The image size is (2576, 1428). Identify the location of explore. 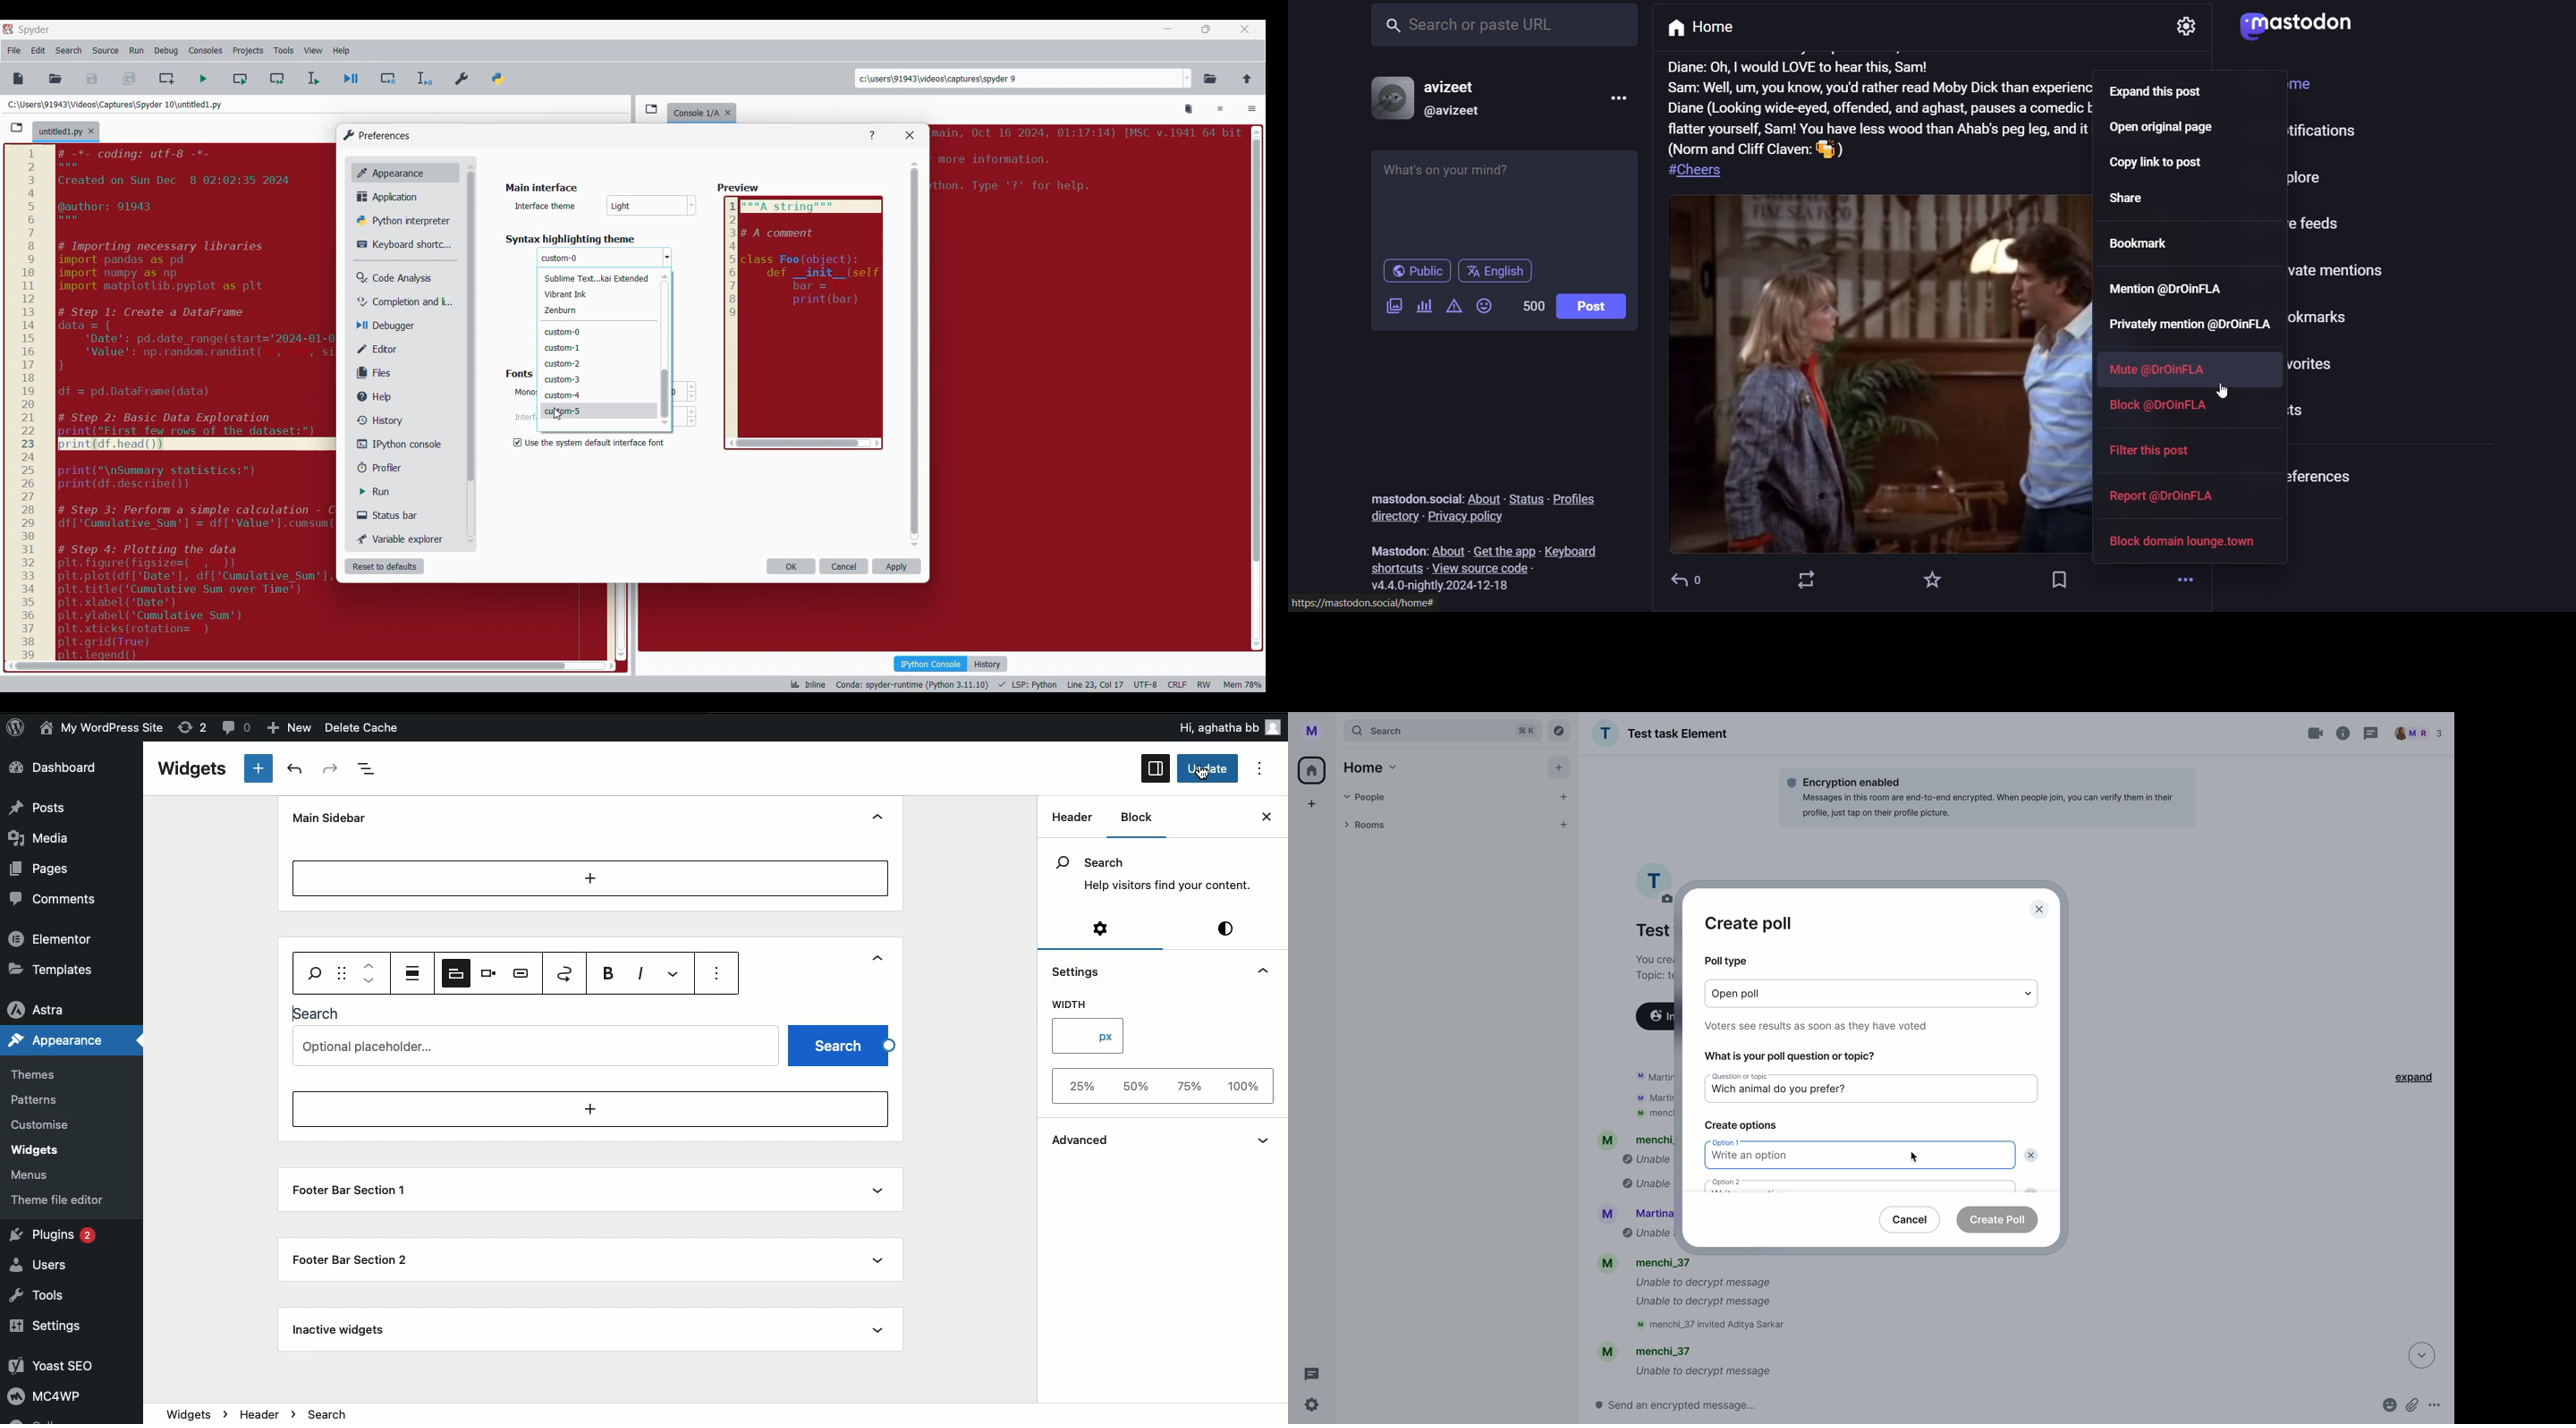
(1561, 730).